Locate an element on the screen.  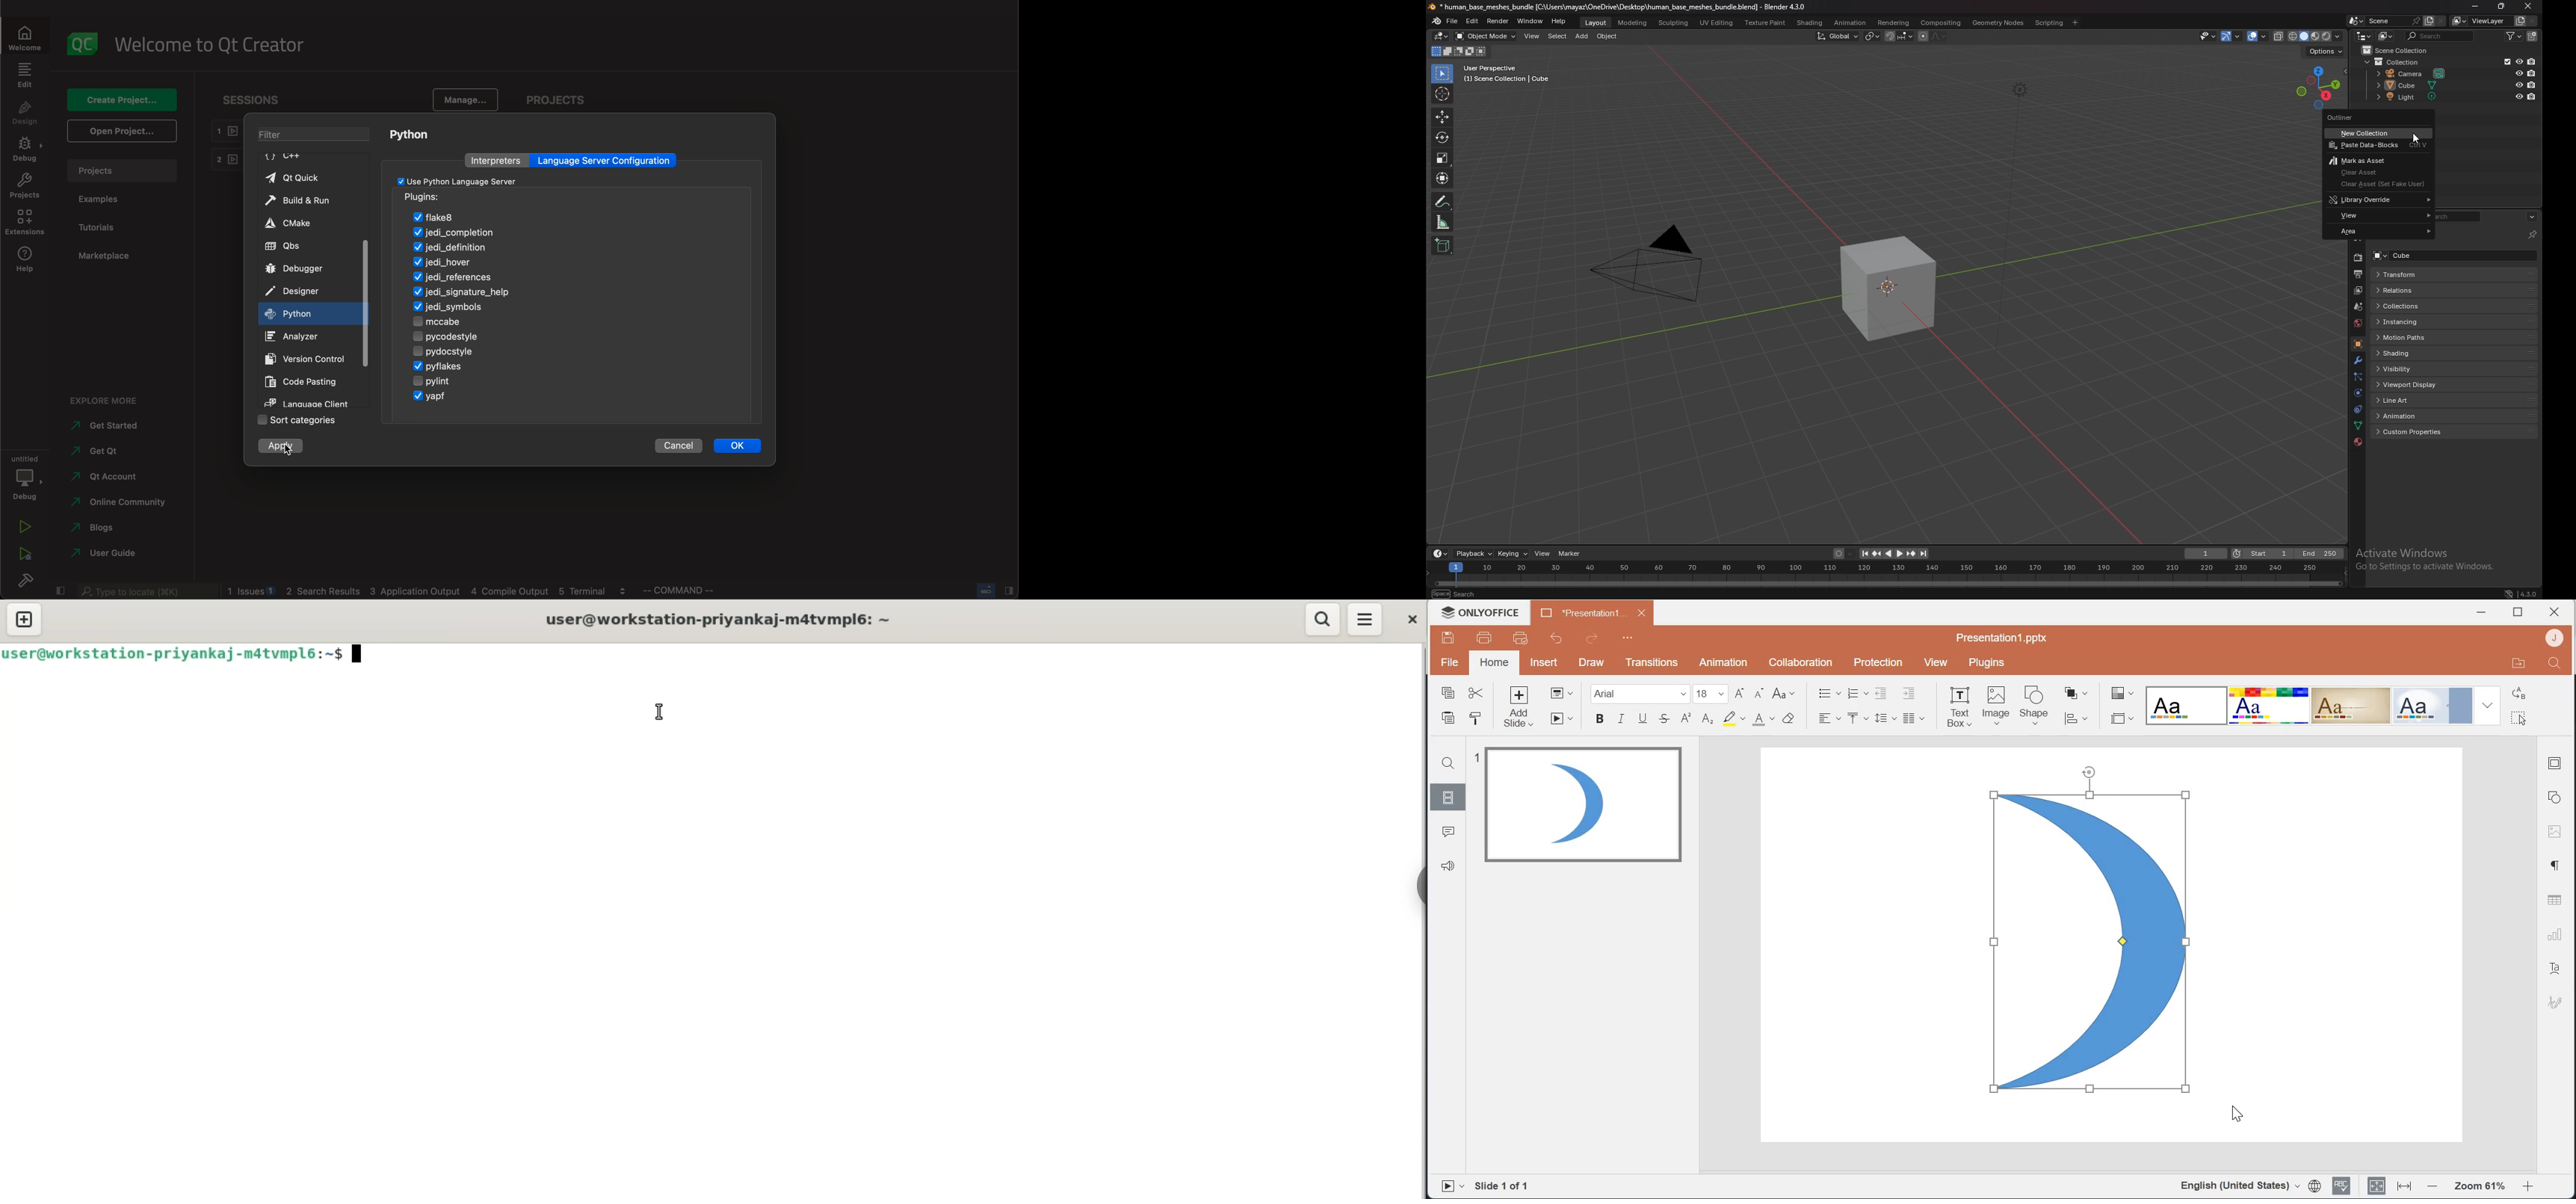
cube is located at coordinates (2416, 85).